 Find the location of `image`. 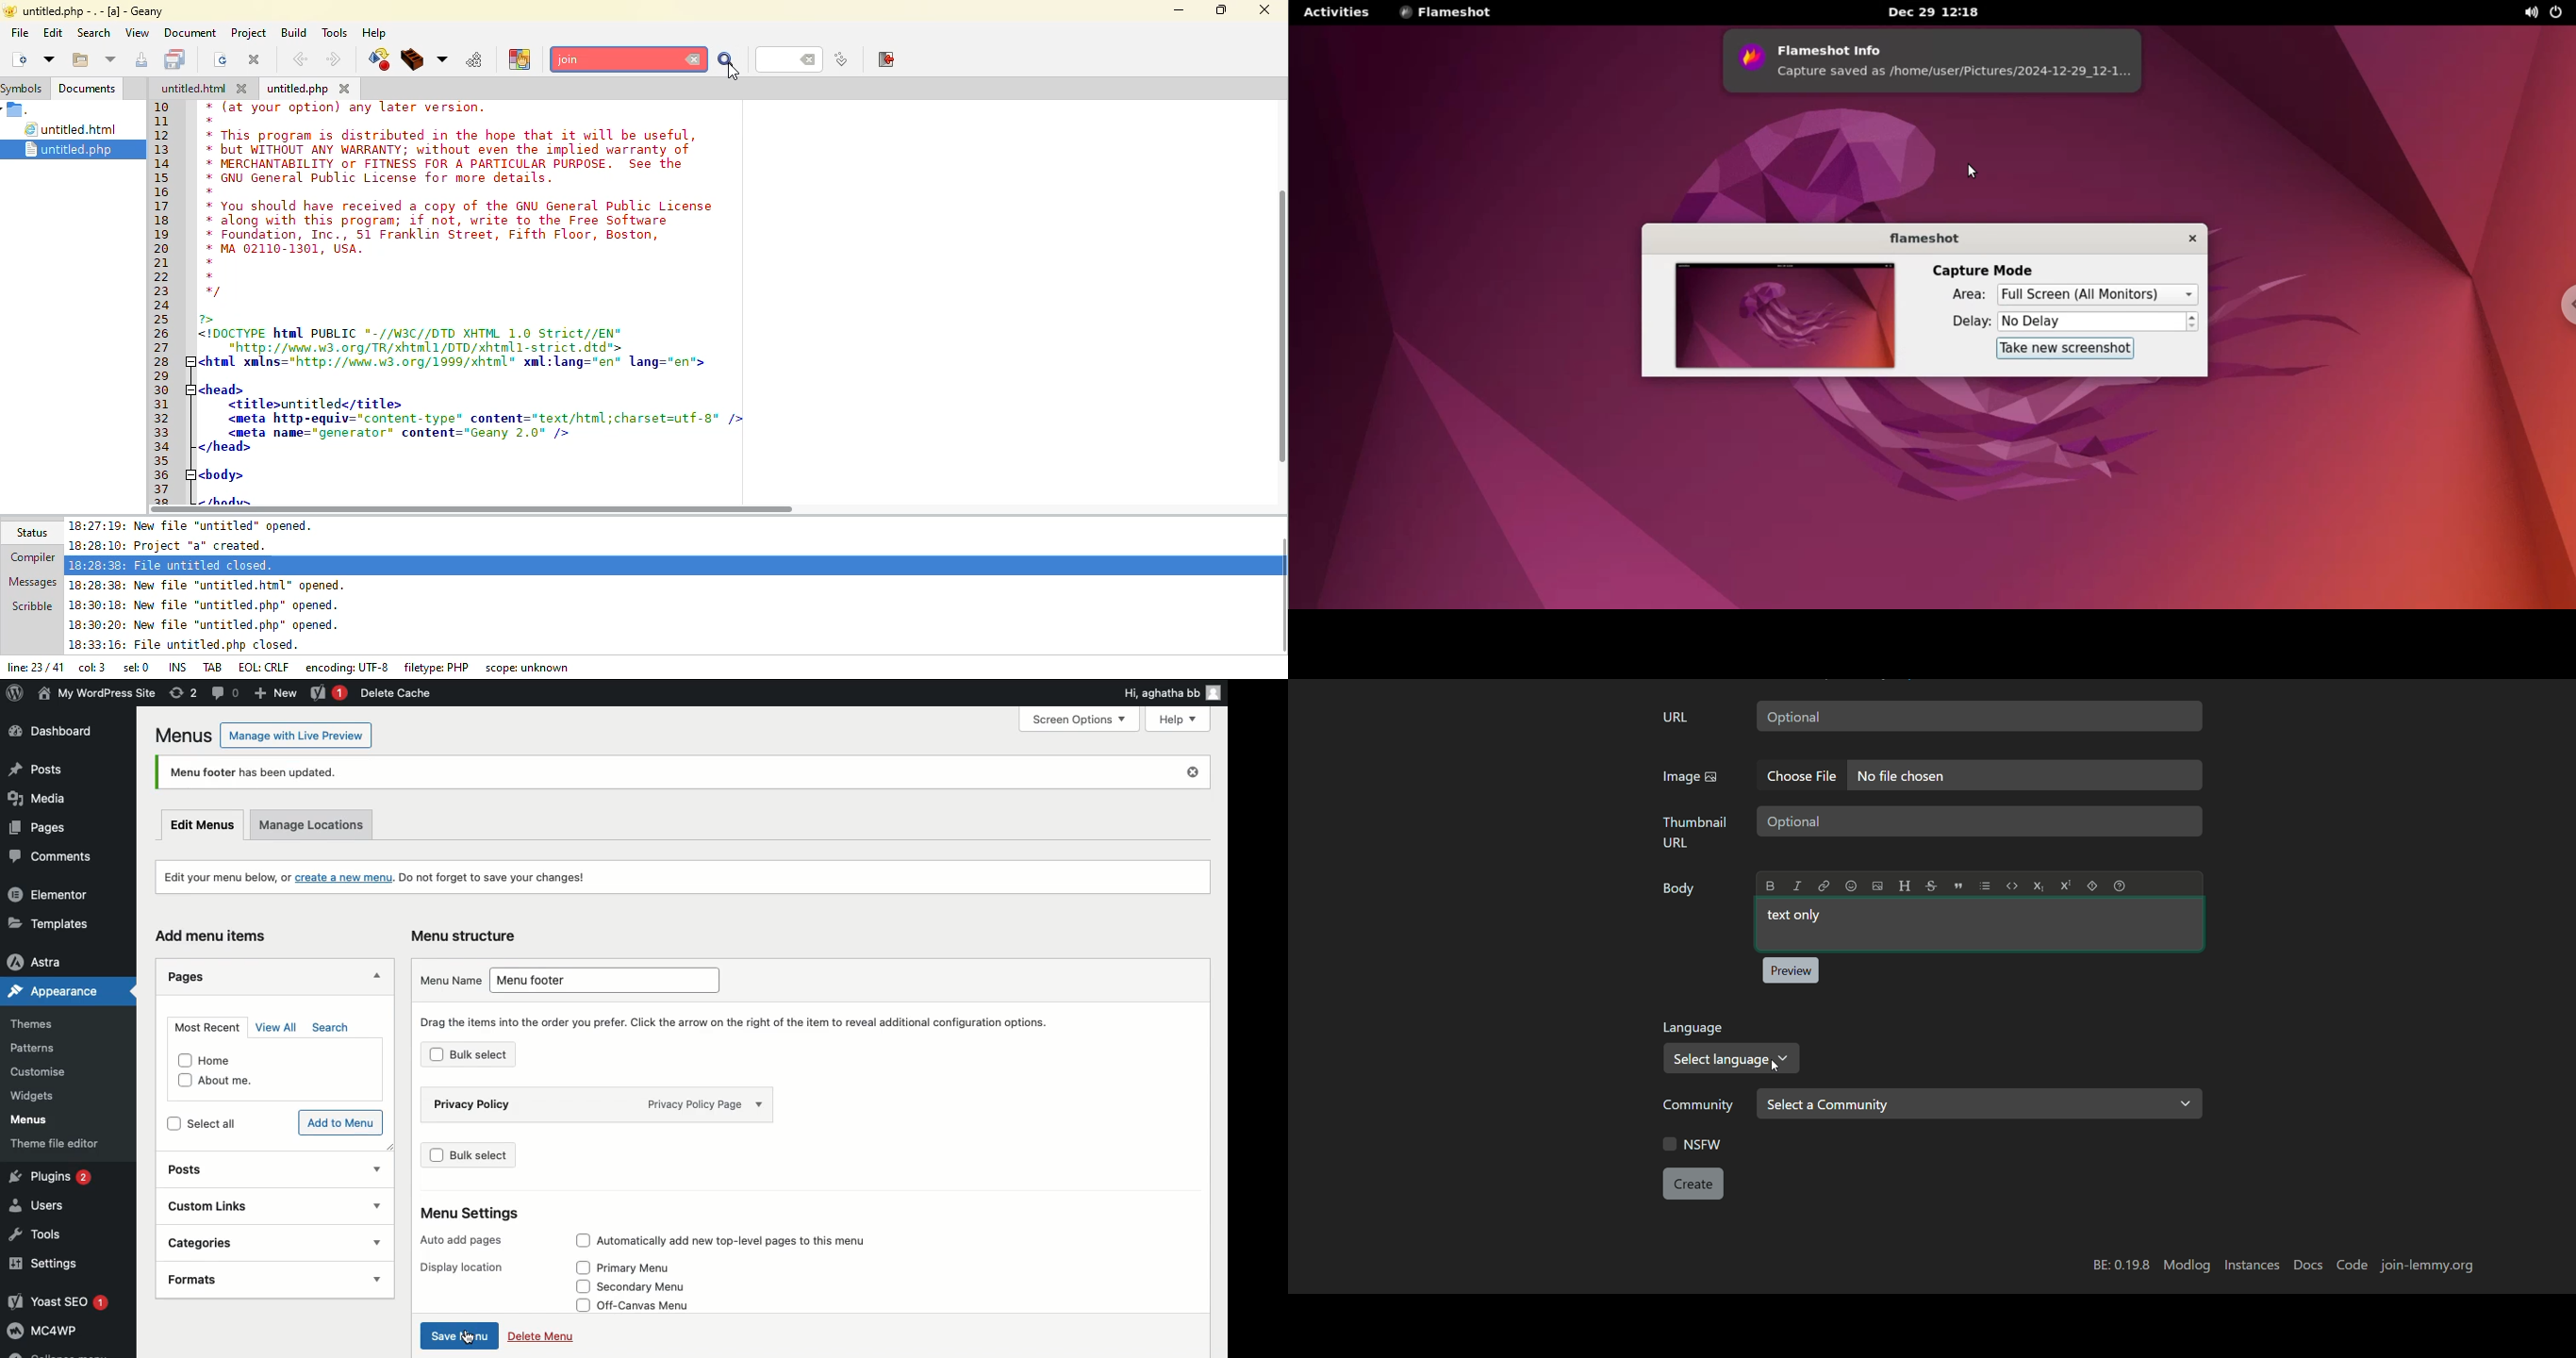

image is located at coordinates (1690, 778).